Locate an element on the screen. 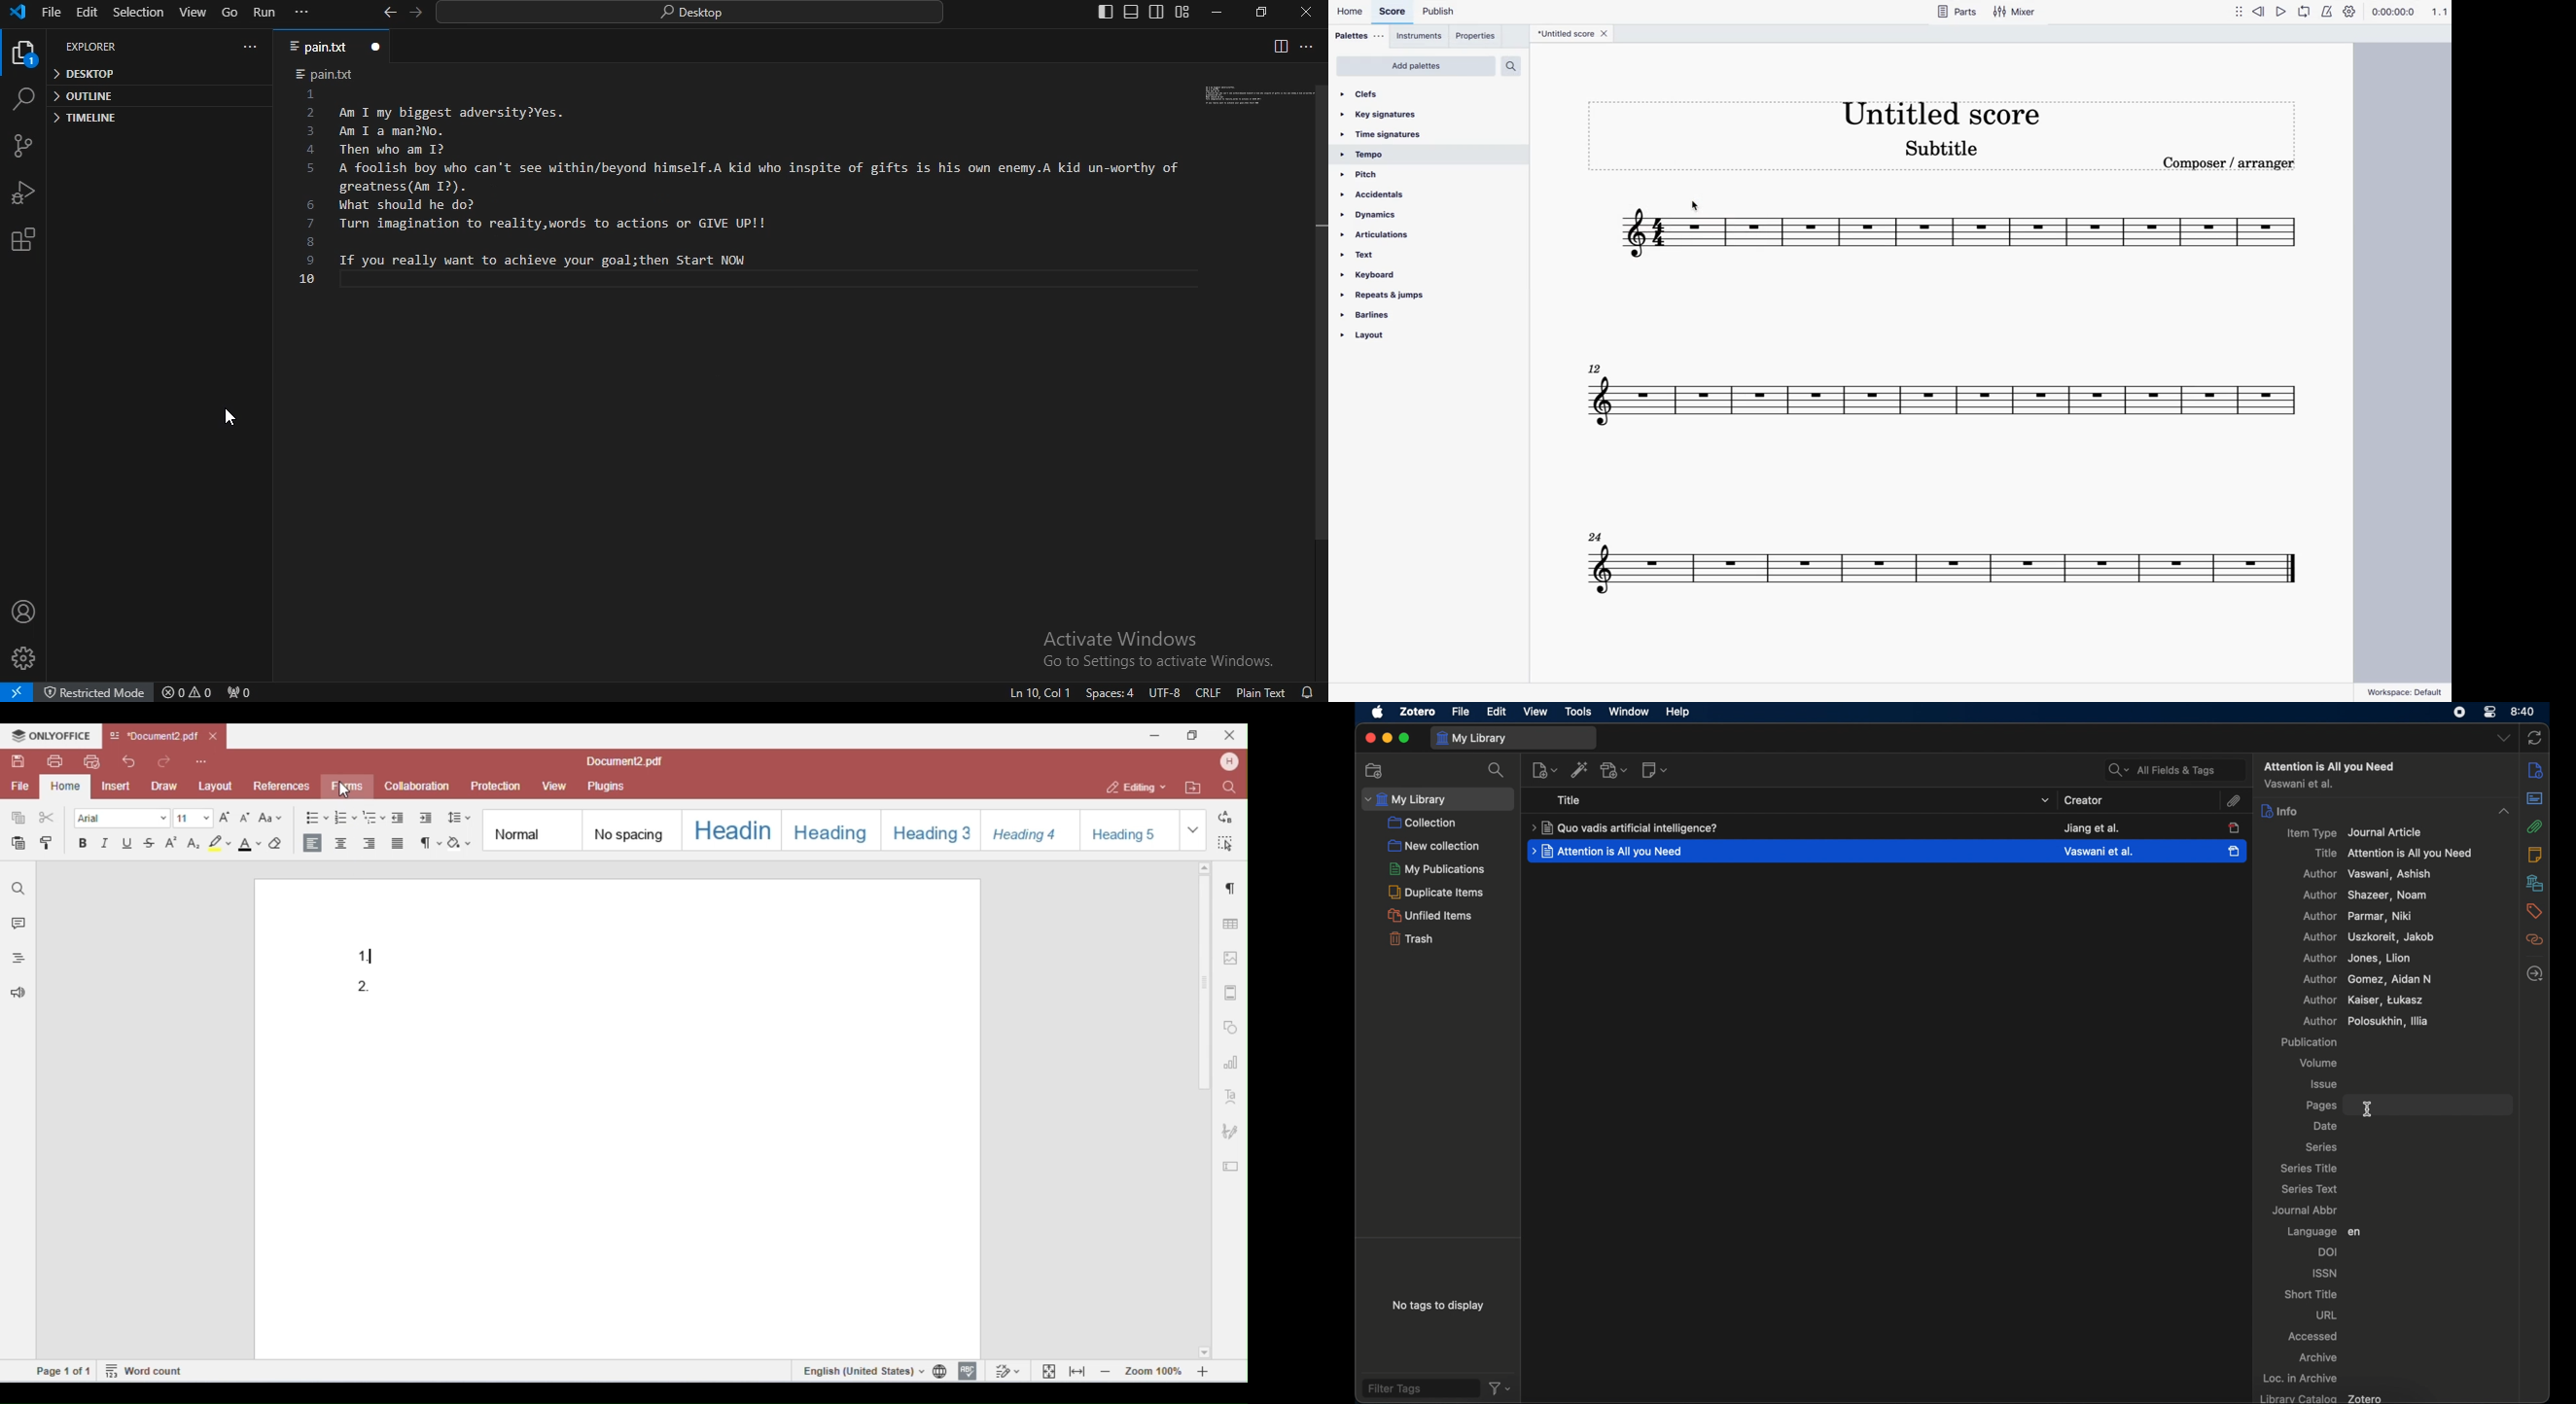 The image size is (2576, 1428). review is located at coordinates (2259, 12).